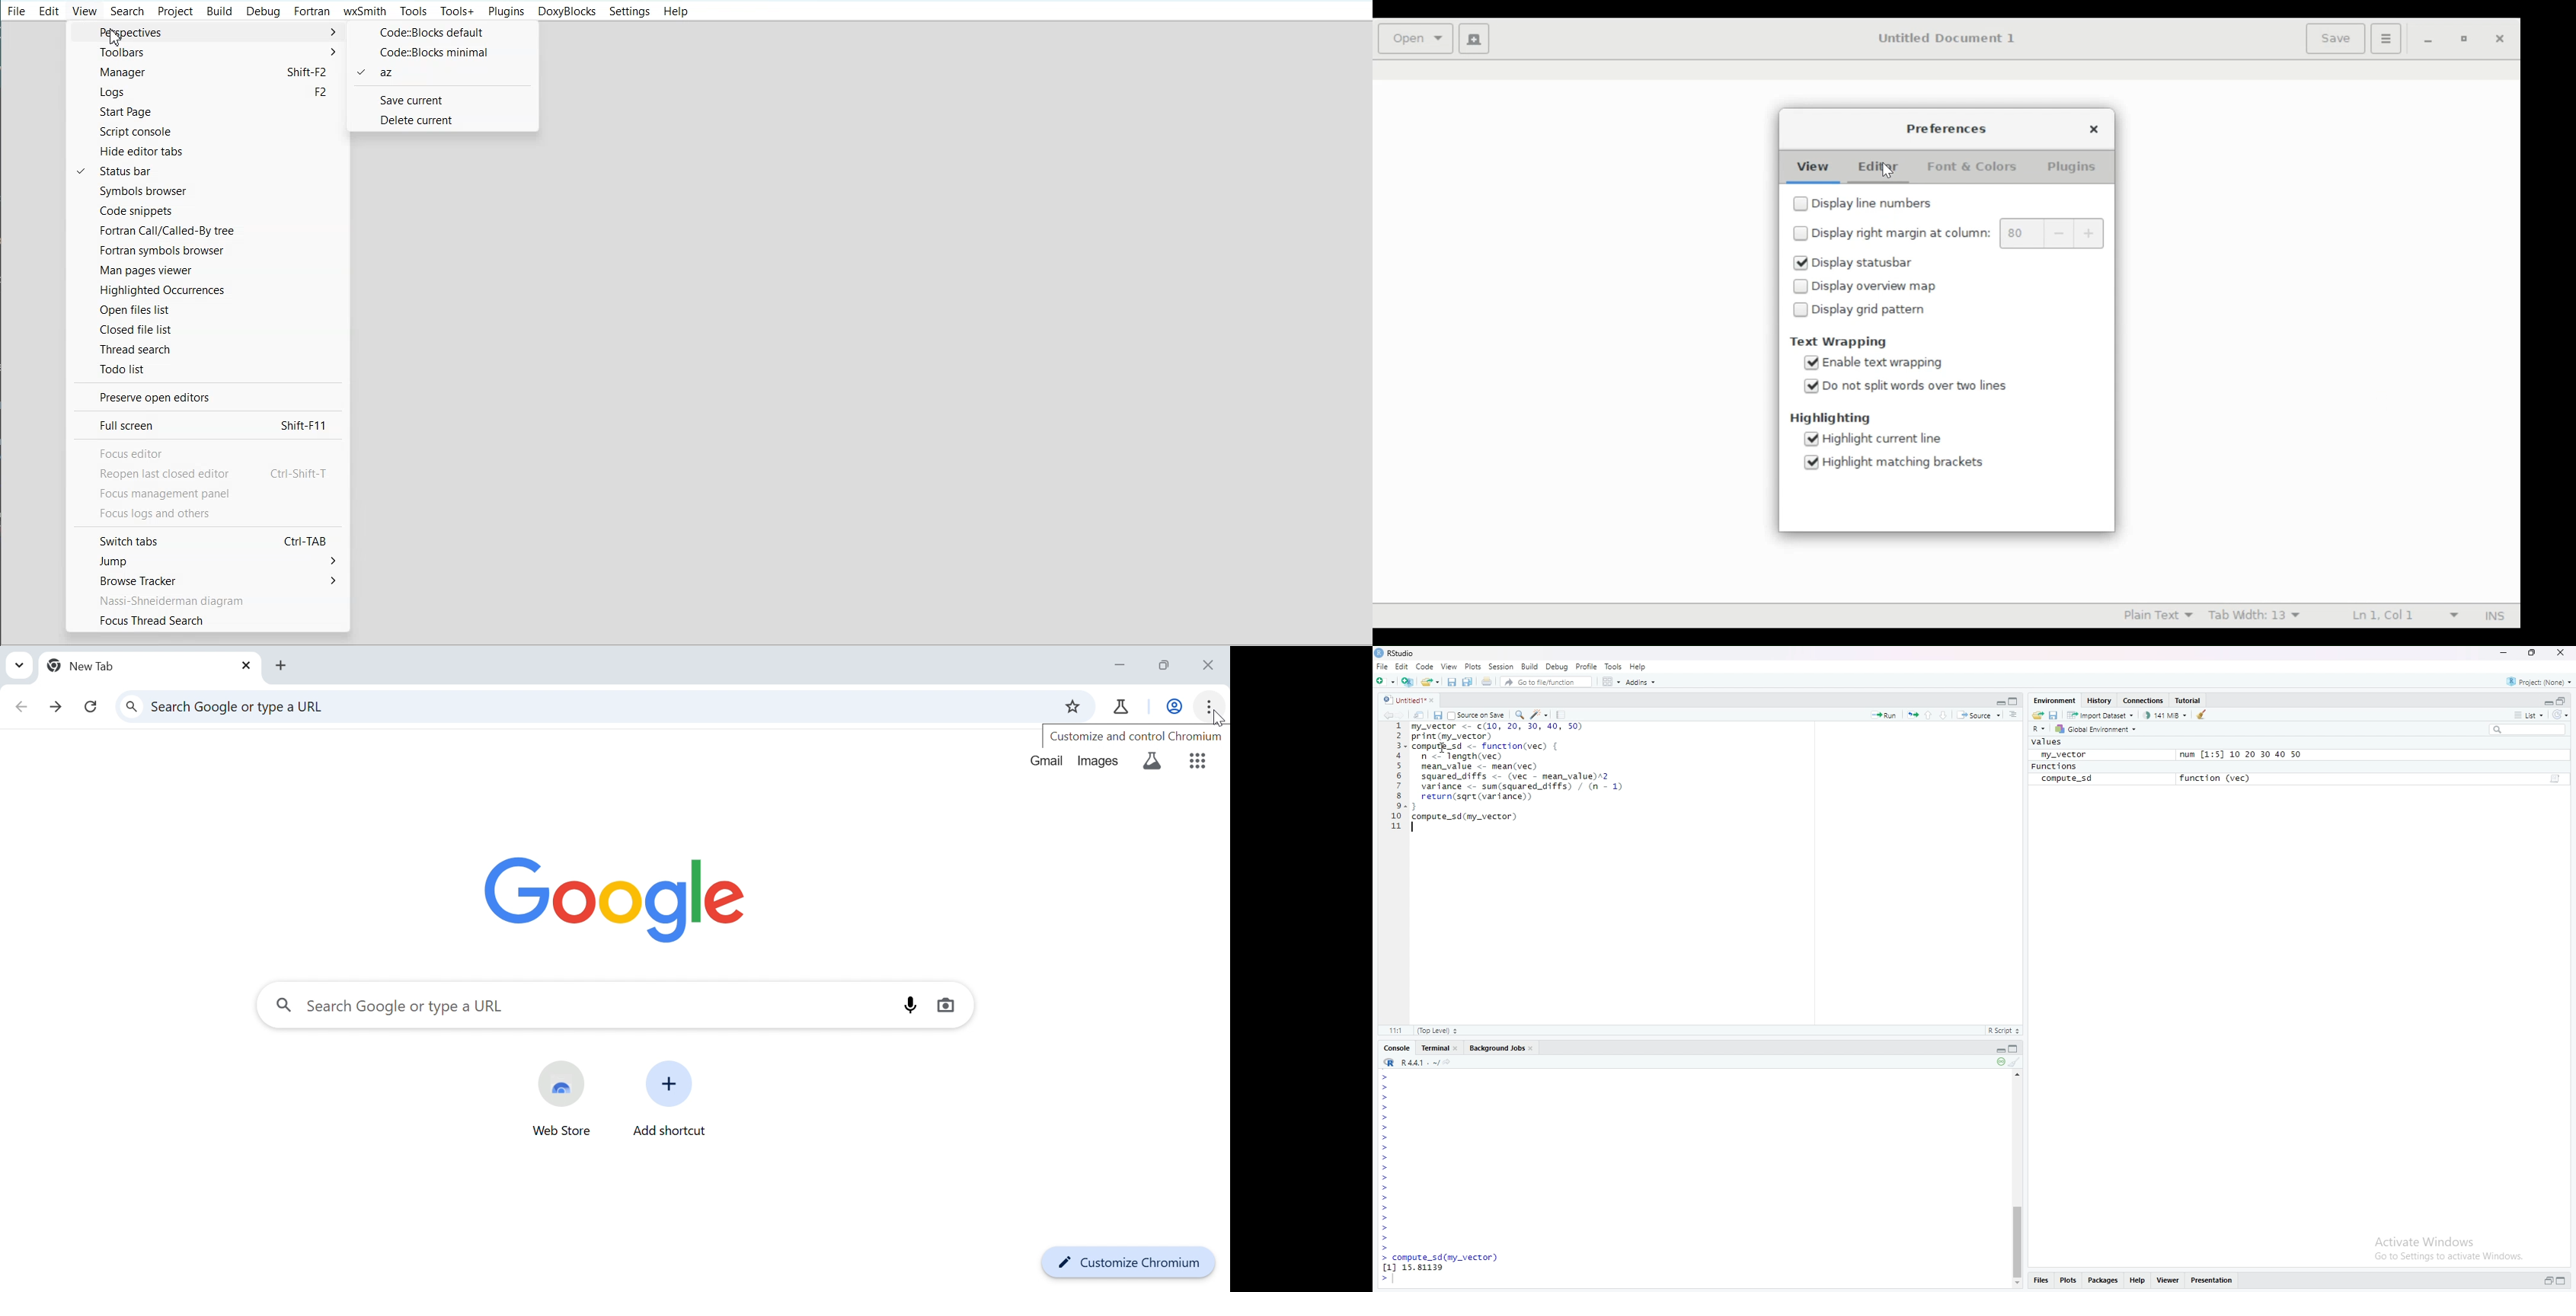  Describe the element at coordinates (2548, 1281) in the screenshot. I see `Restore` at that location.